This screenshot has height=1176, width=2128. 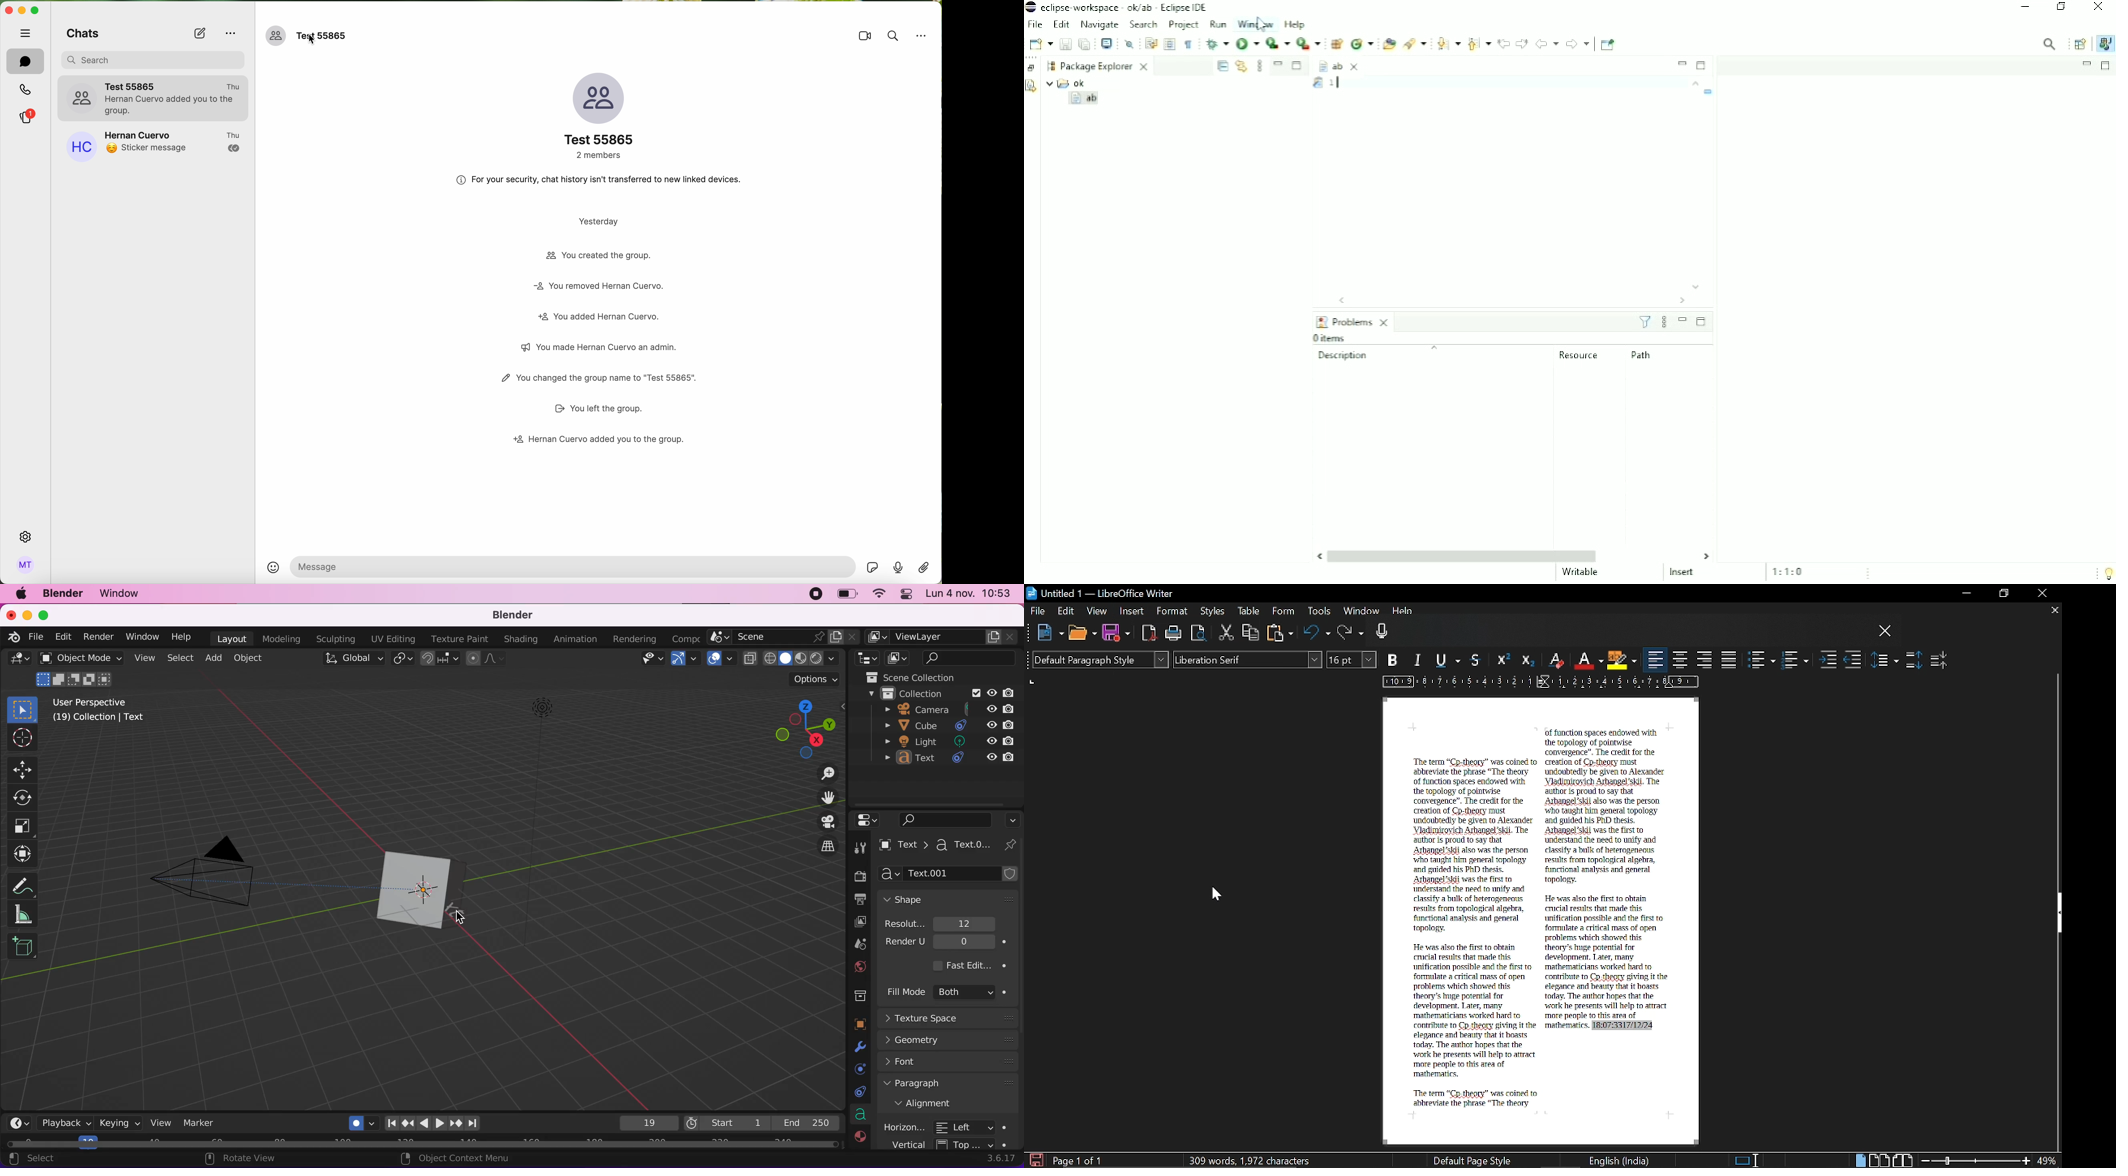 I want to click on new chat, so click(x=199, y=34).